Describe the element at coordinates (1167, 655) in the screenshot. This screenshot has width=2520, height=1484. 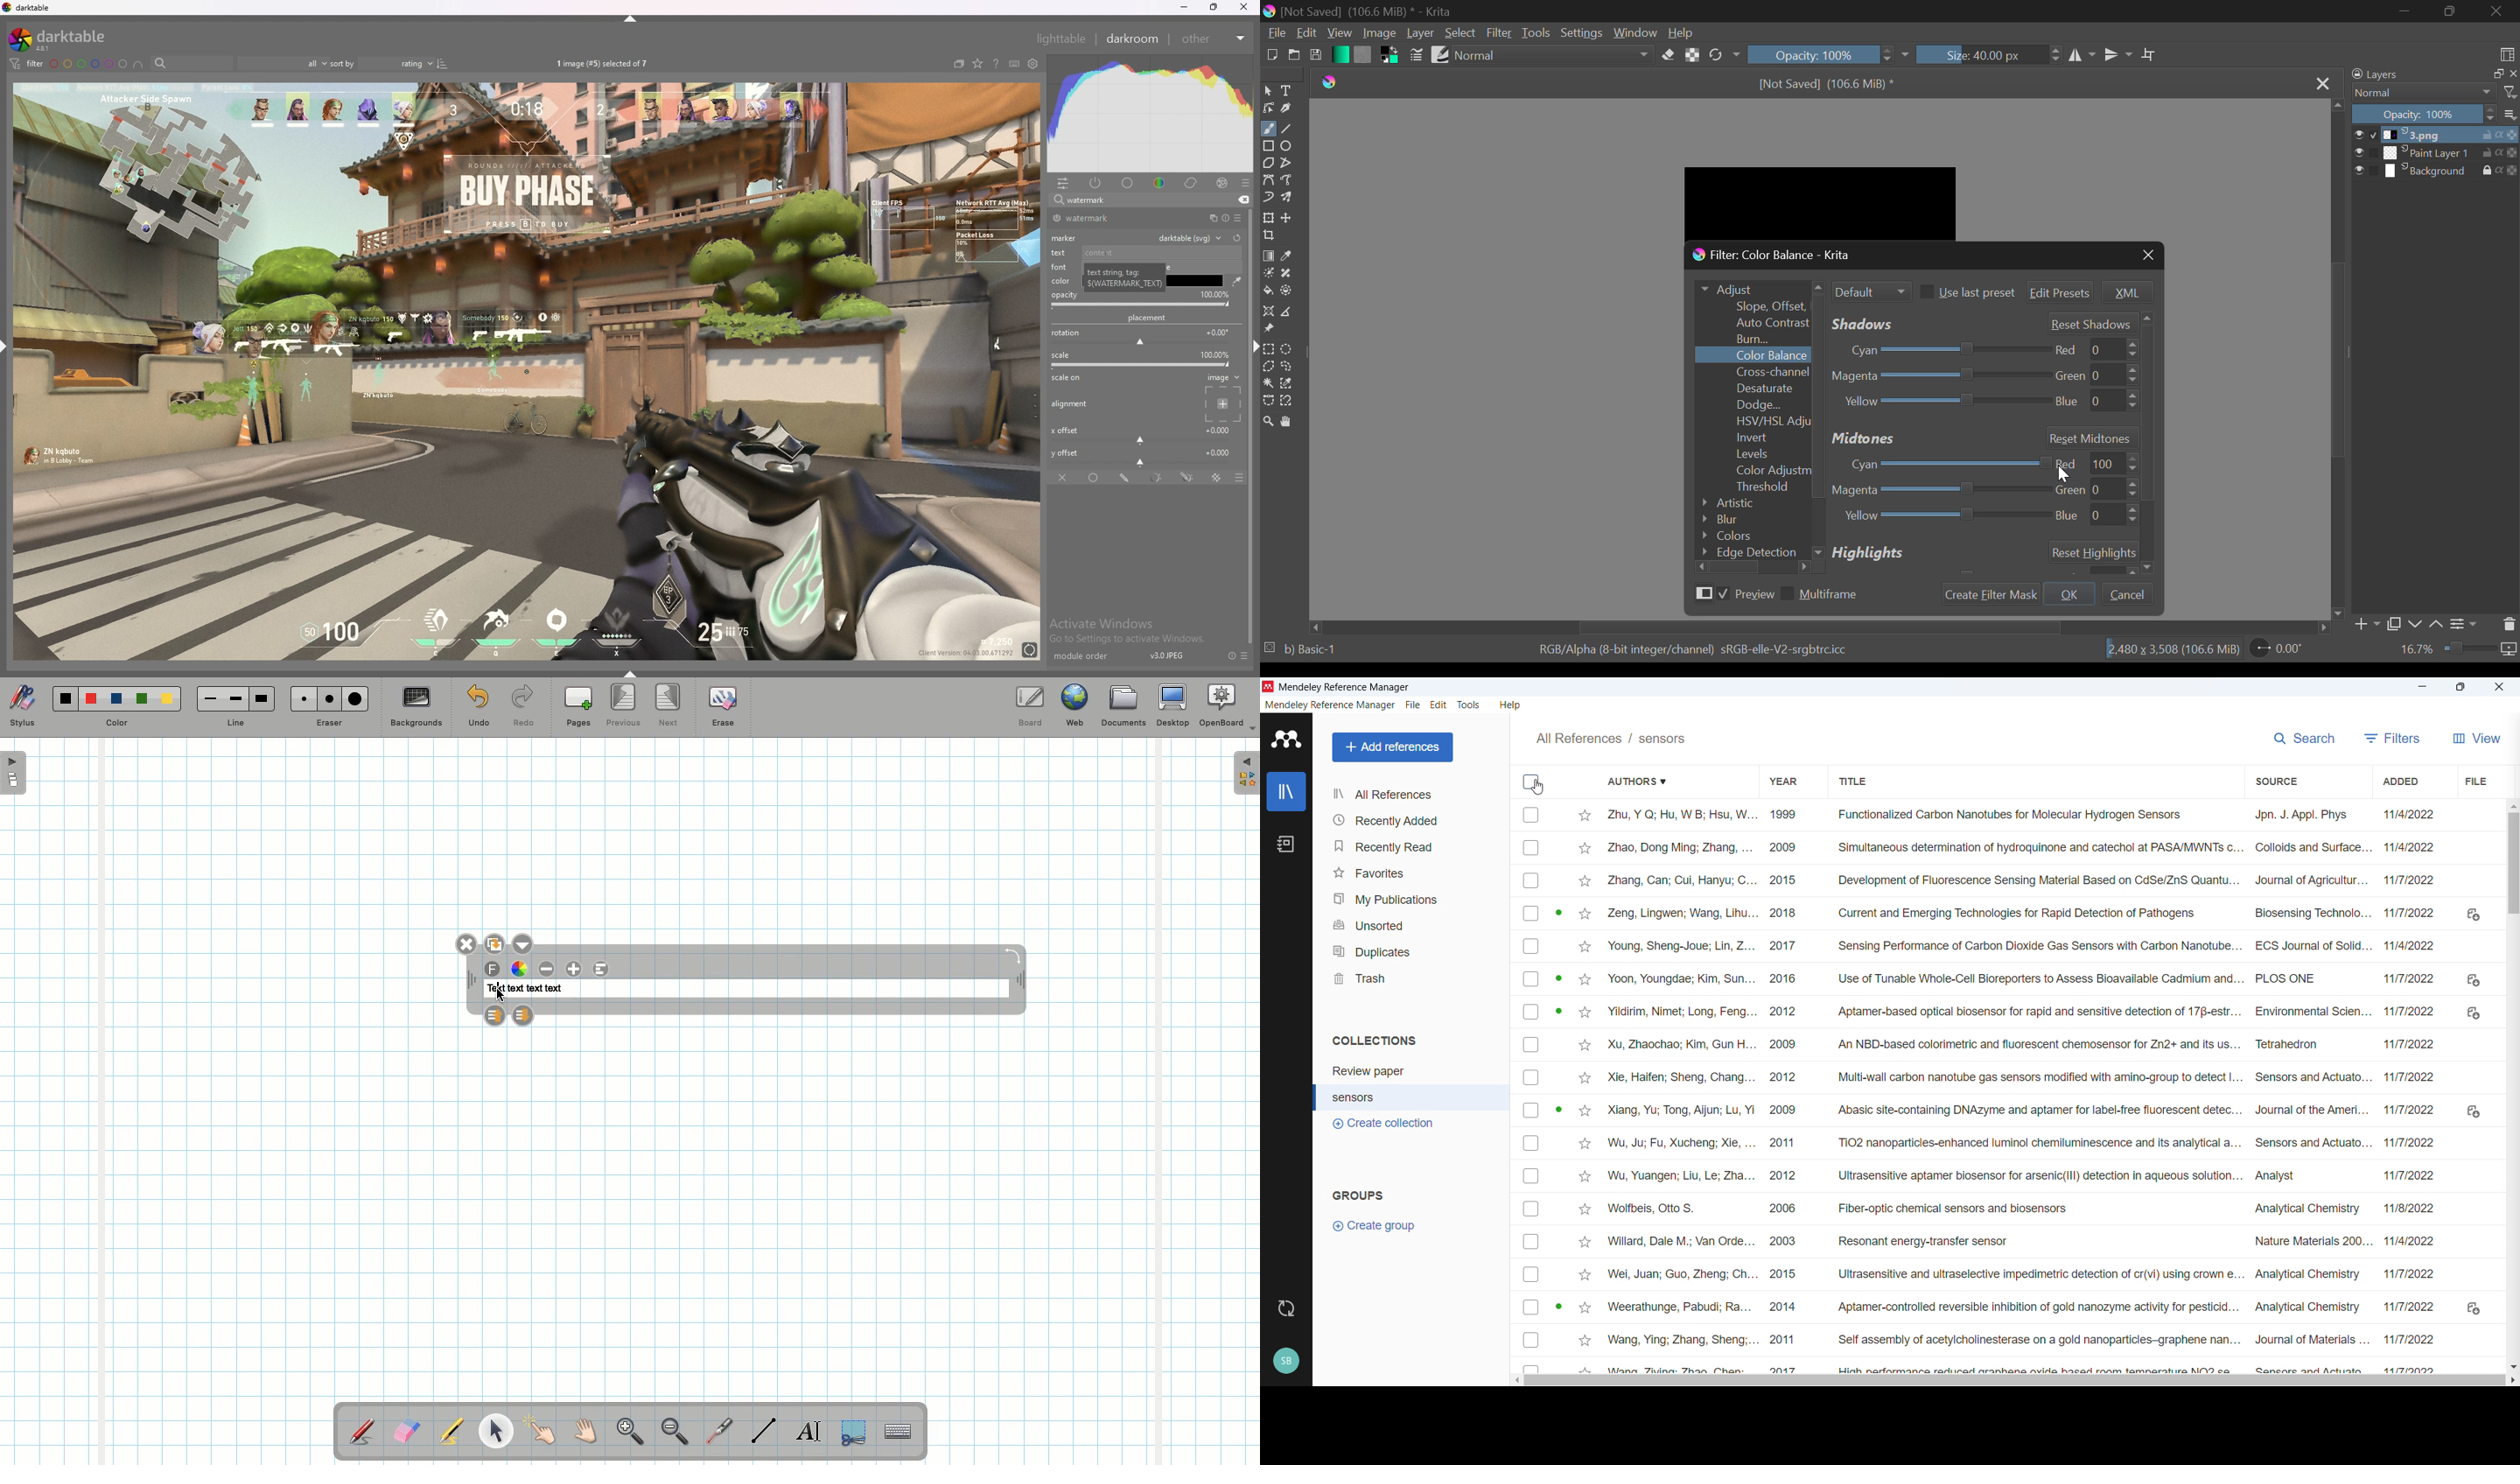
I see `version` at that location.